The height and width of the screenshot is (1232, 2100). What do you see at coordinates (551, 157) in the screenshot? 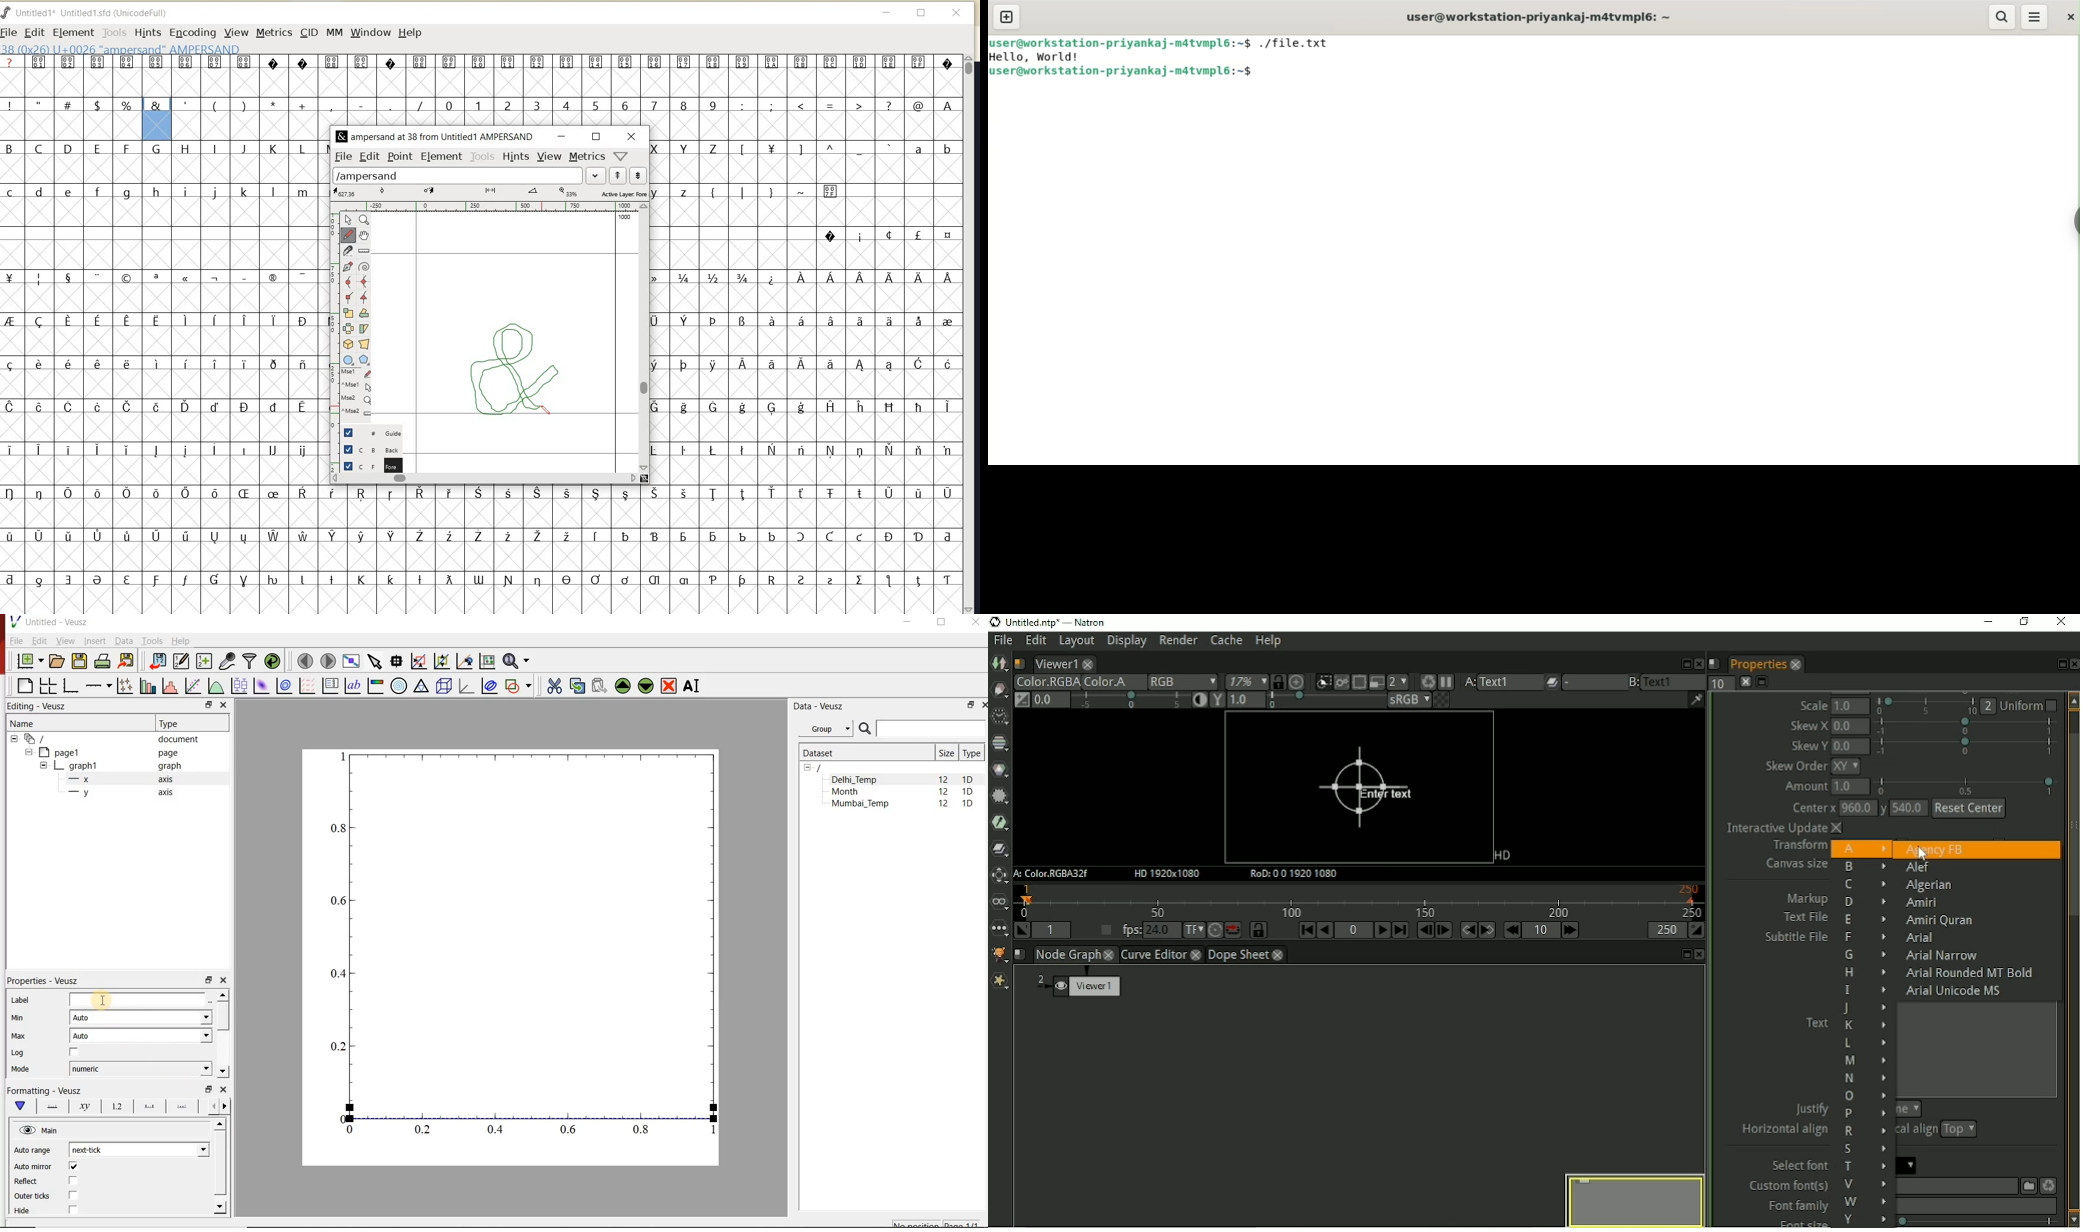
I see `VIEW` at bounding box center [551, 157].